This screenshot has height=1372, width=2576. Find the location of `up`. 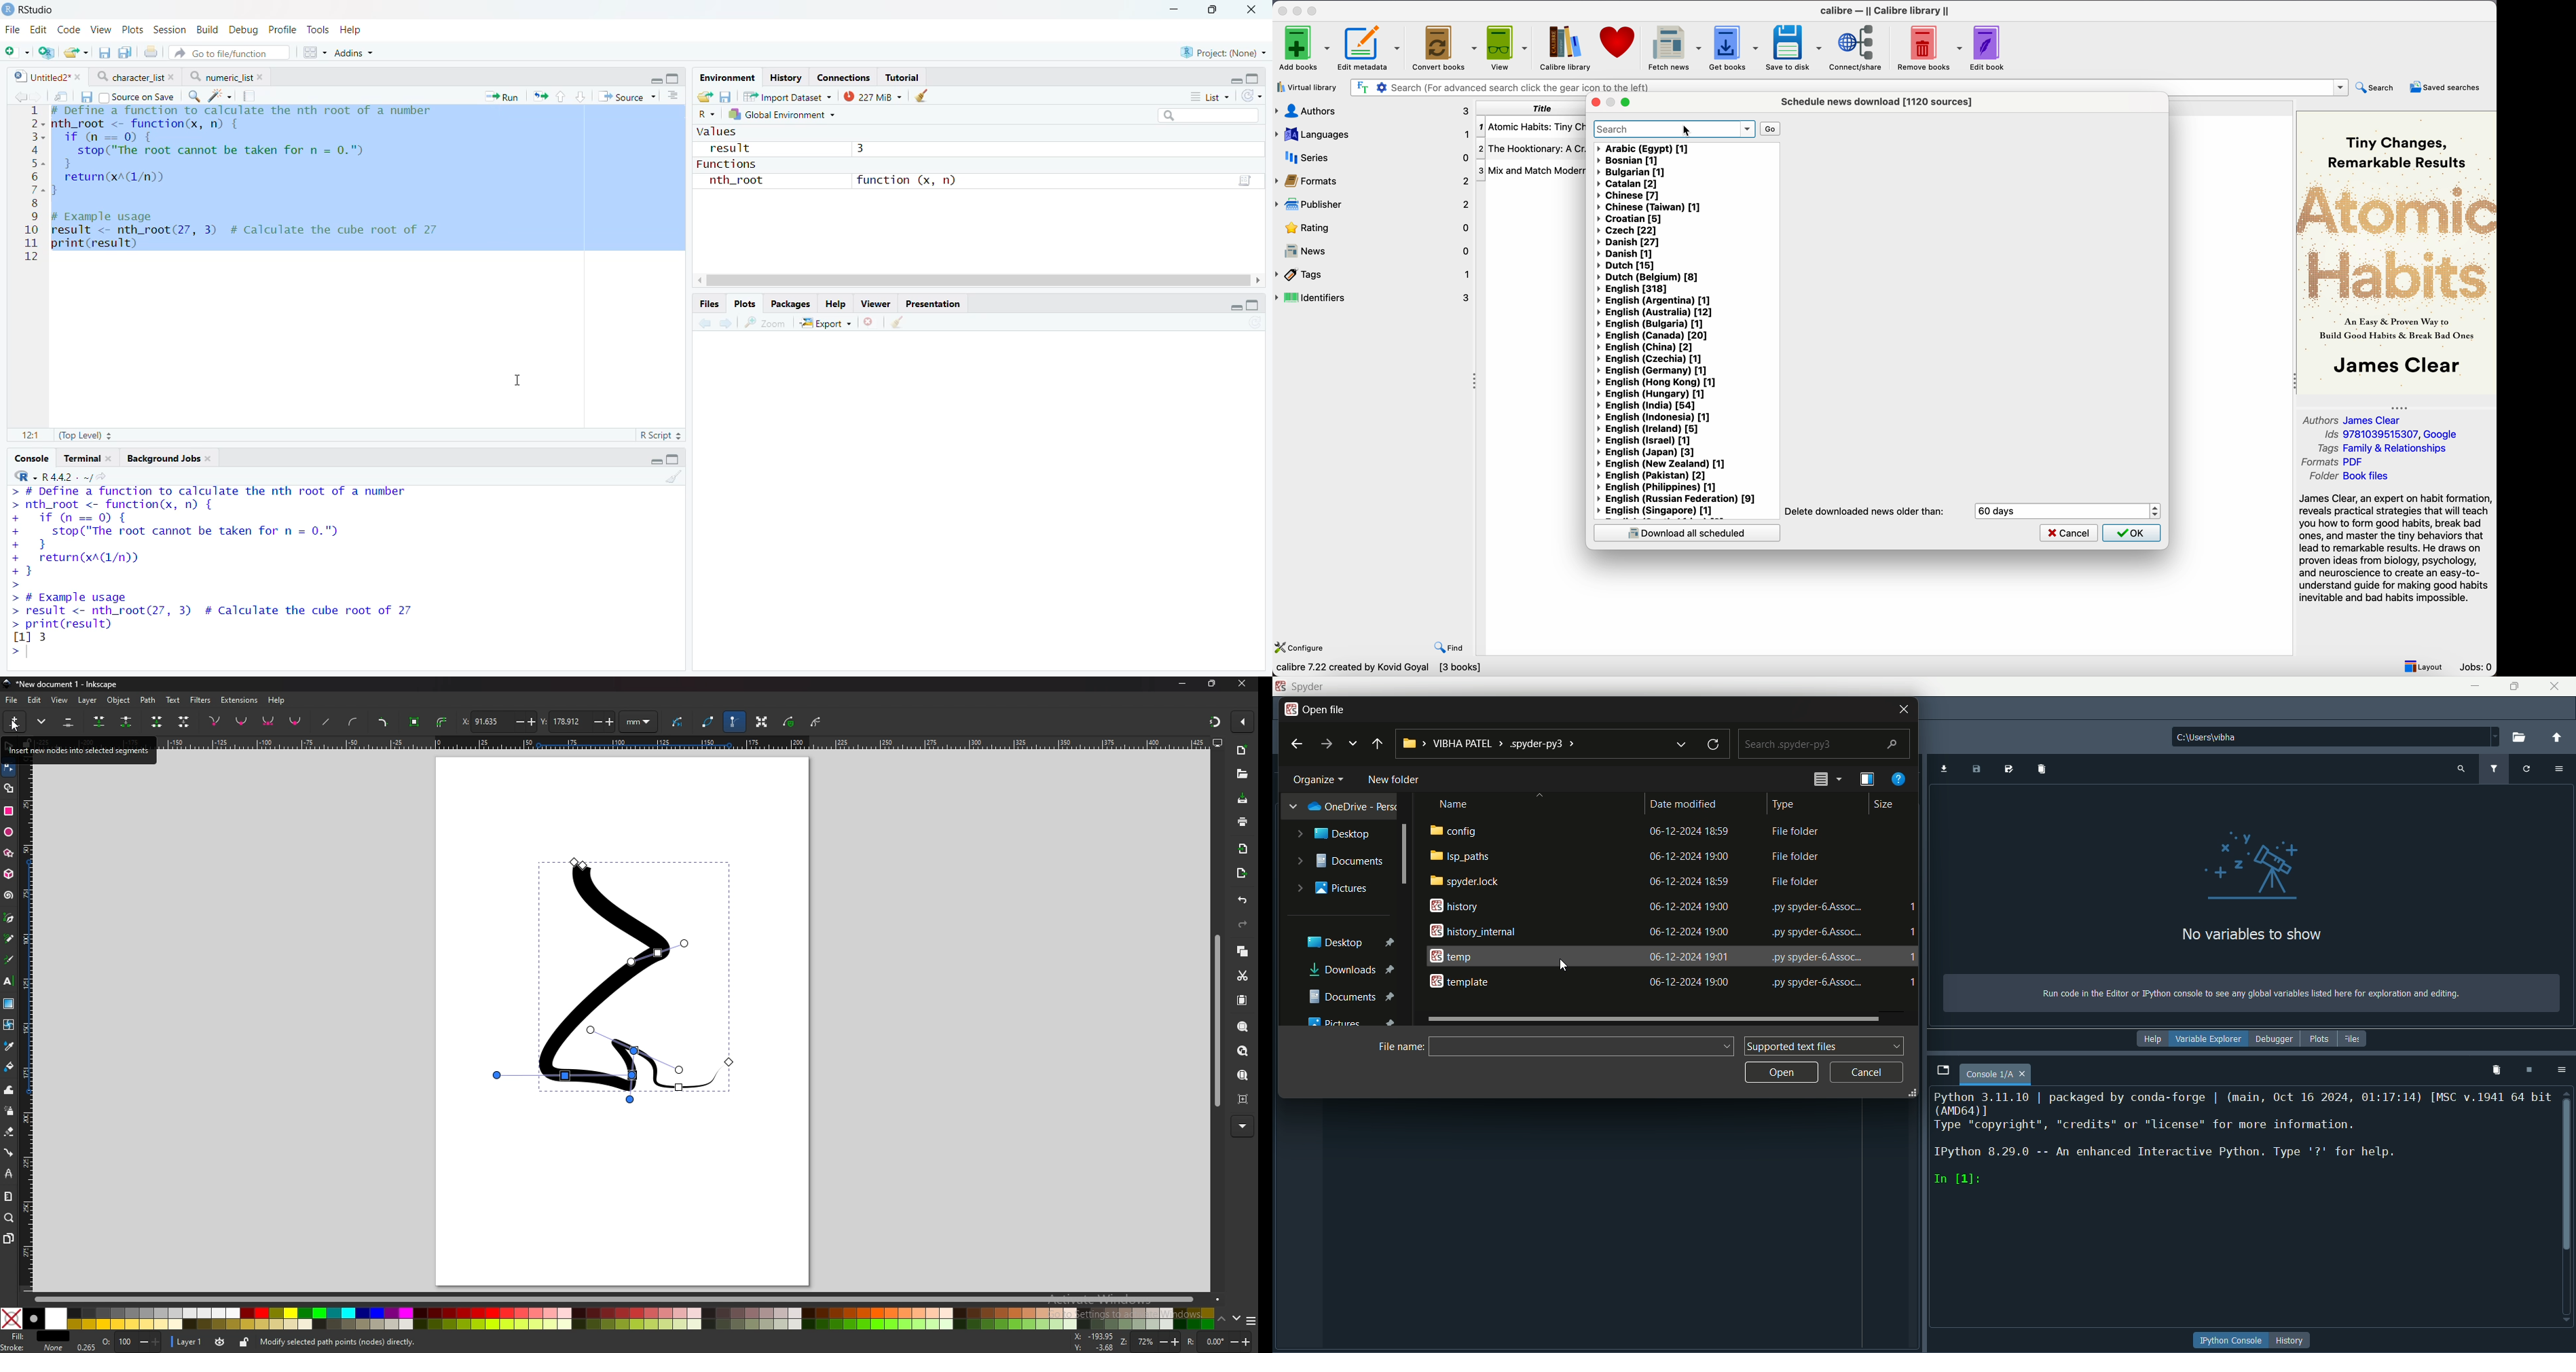

up is located at coordinates (1221, 1320).